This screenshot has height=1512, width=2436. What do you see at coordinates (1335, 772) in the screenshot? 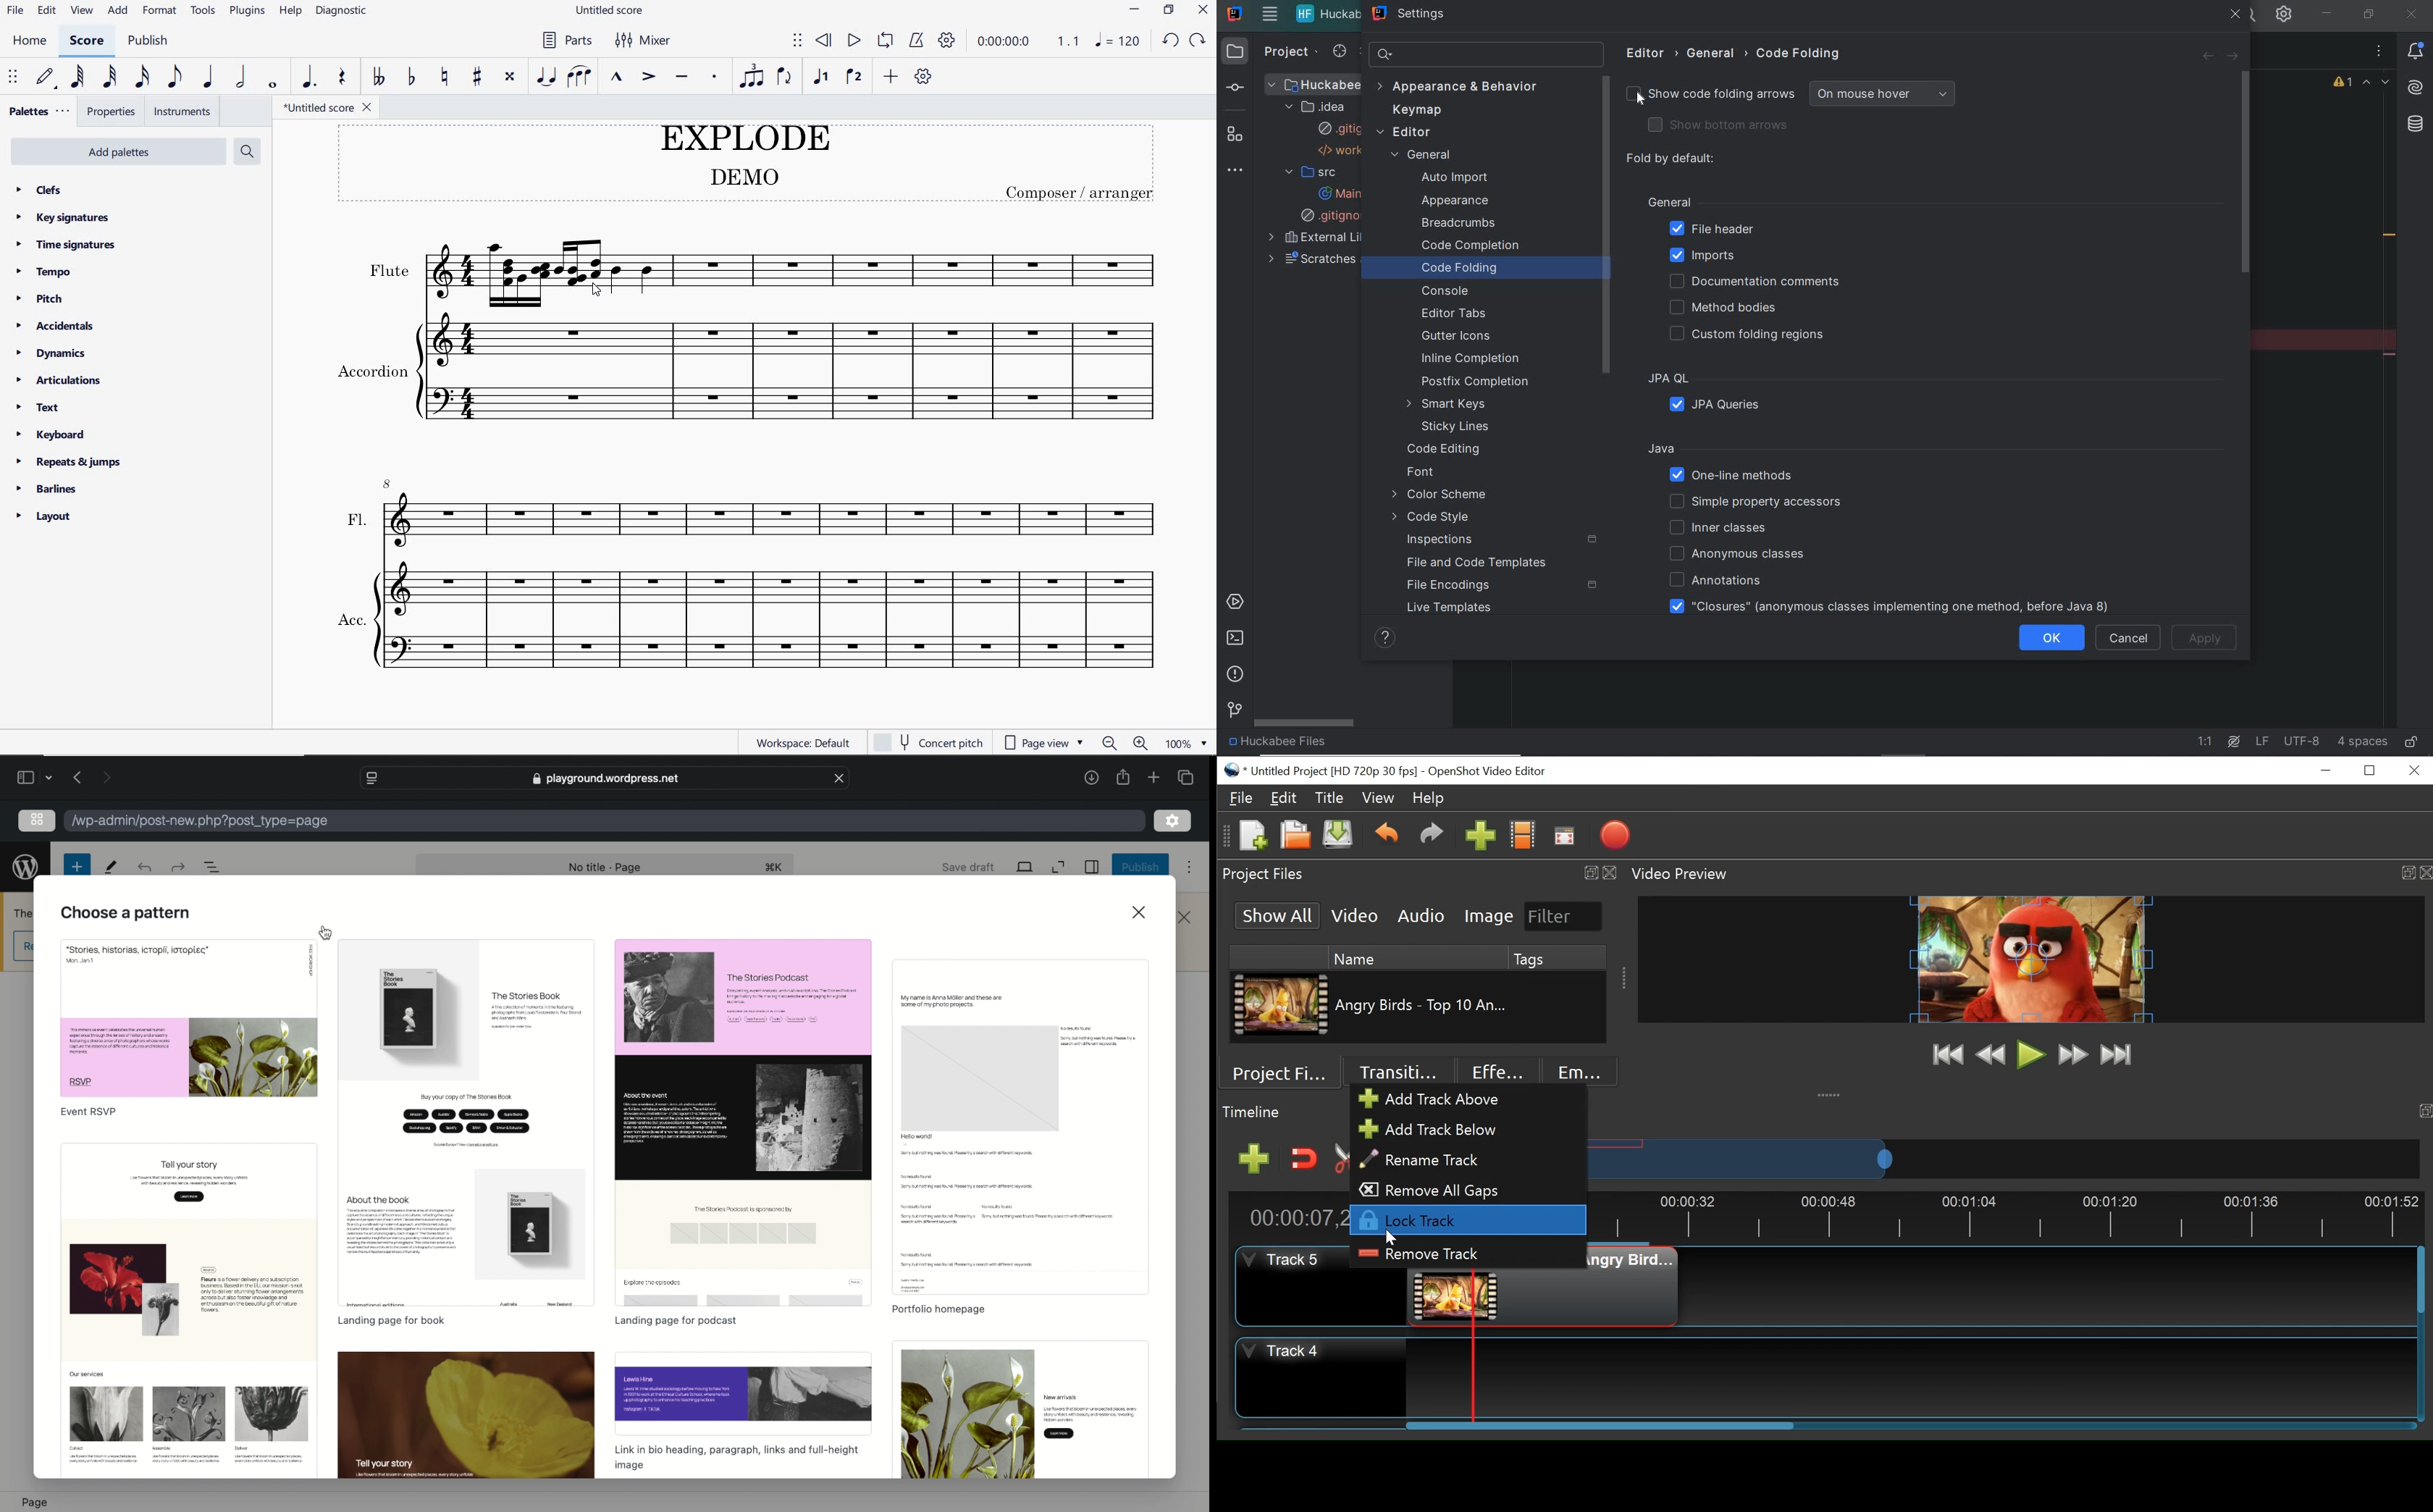
I see `File Name` at bounding box center [1335, 772].